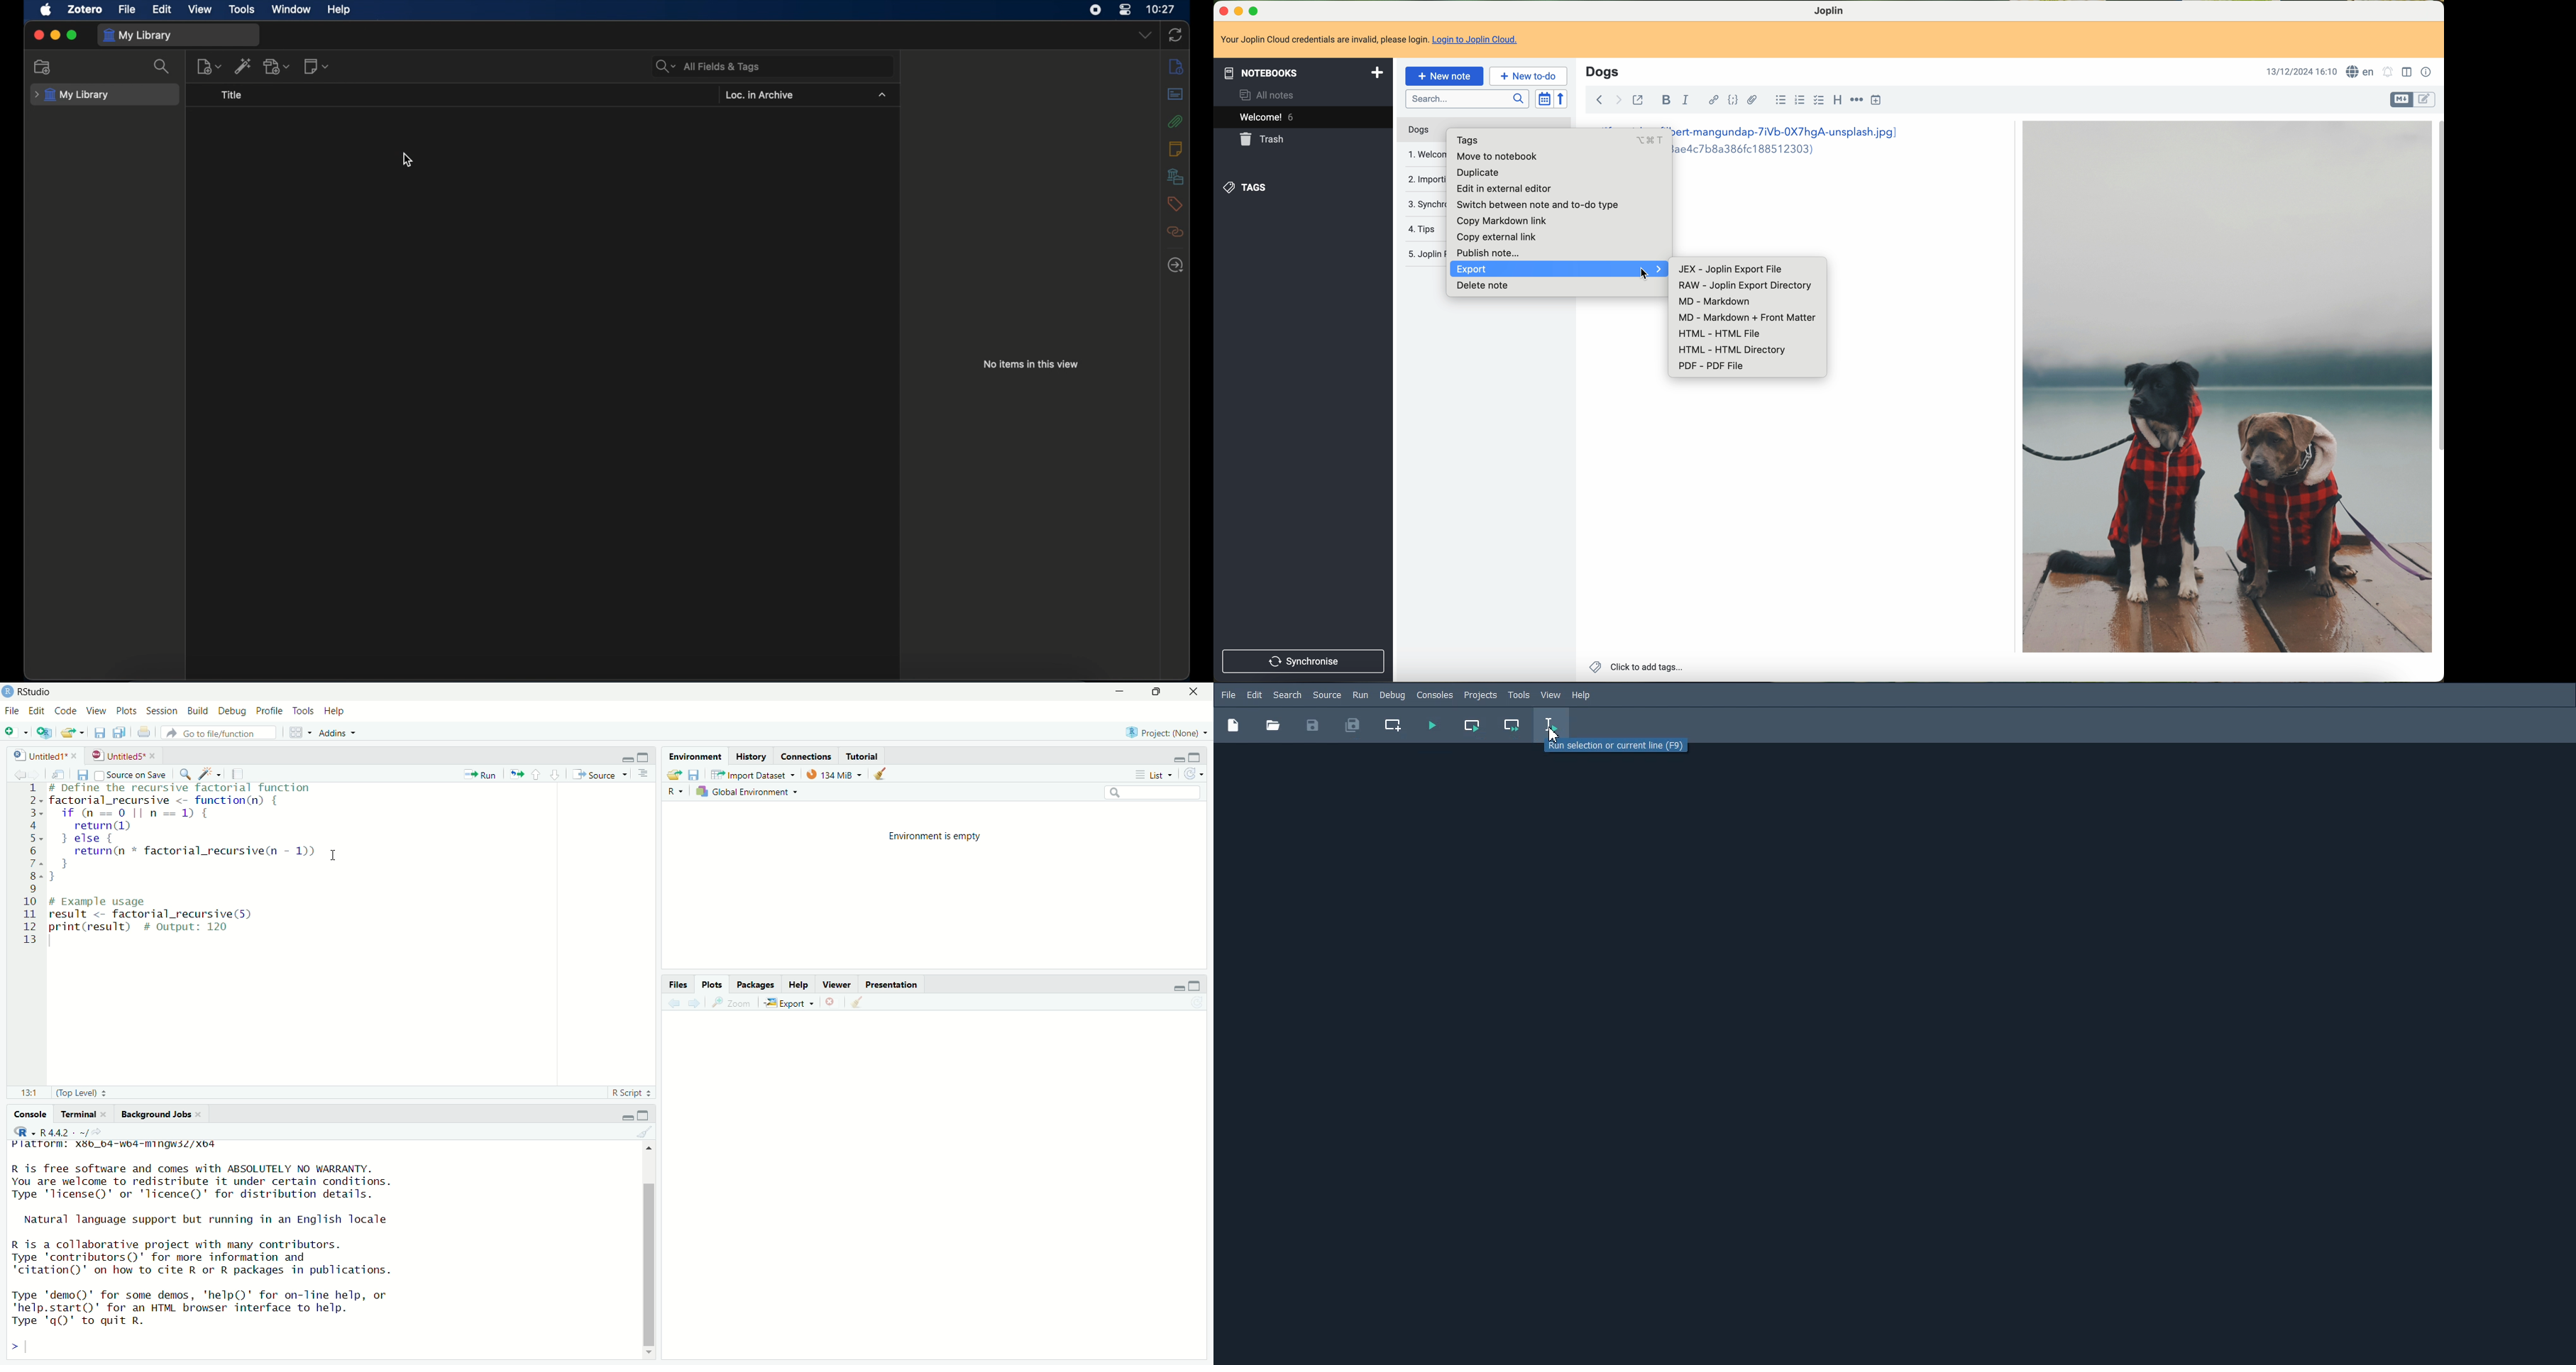  Describe the element at coordinates (2298, 72) in the screenshot. I see `13/12/2024 16:10` at that location.